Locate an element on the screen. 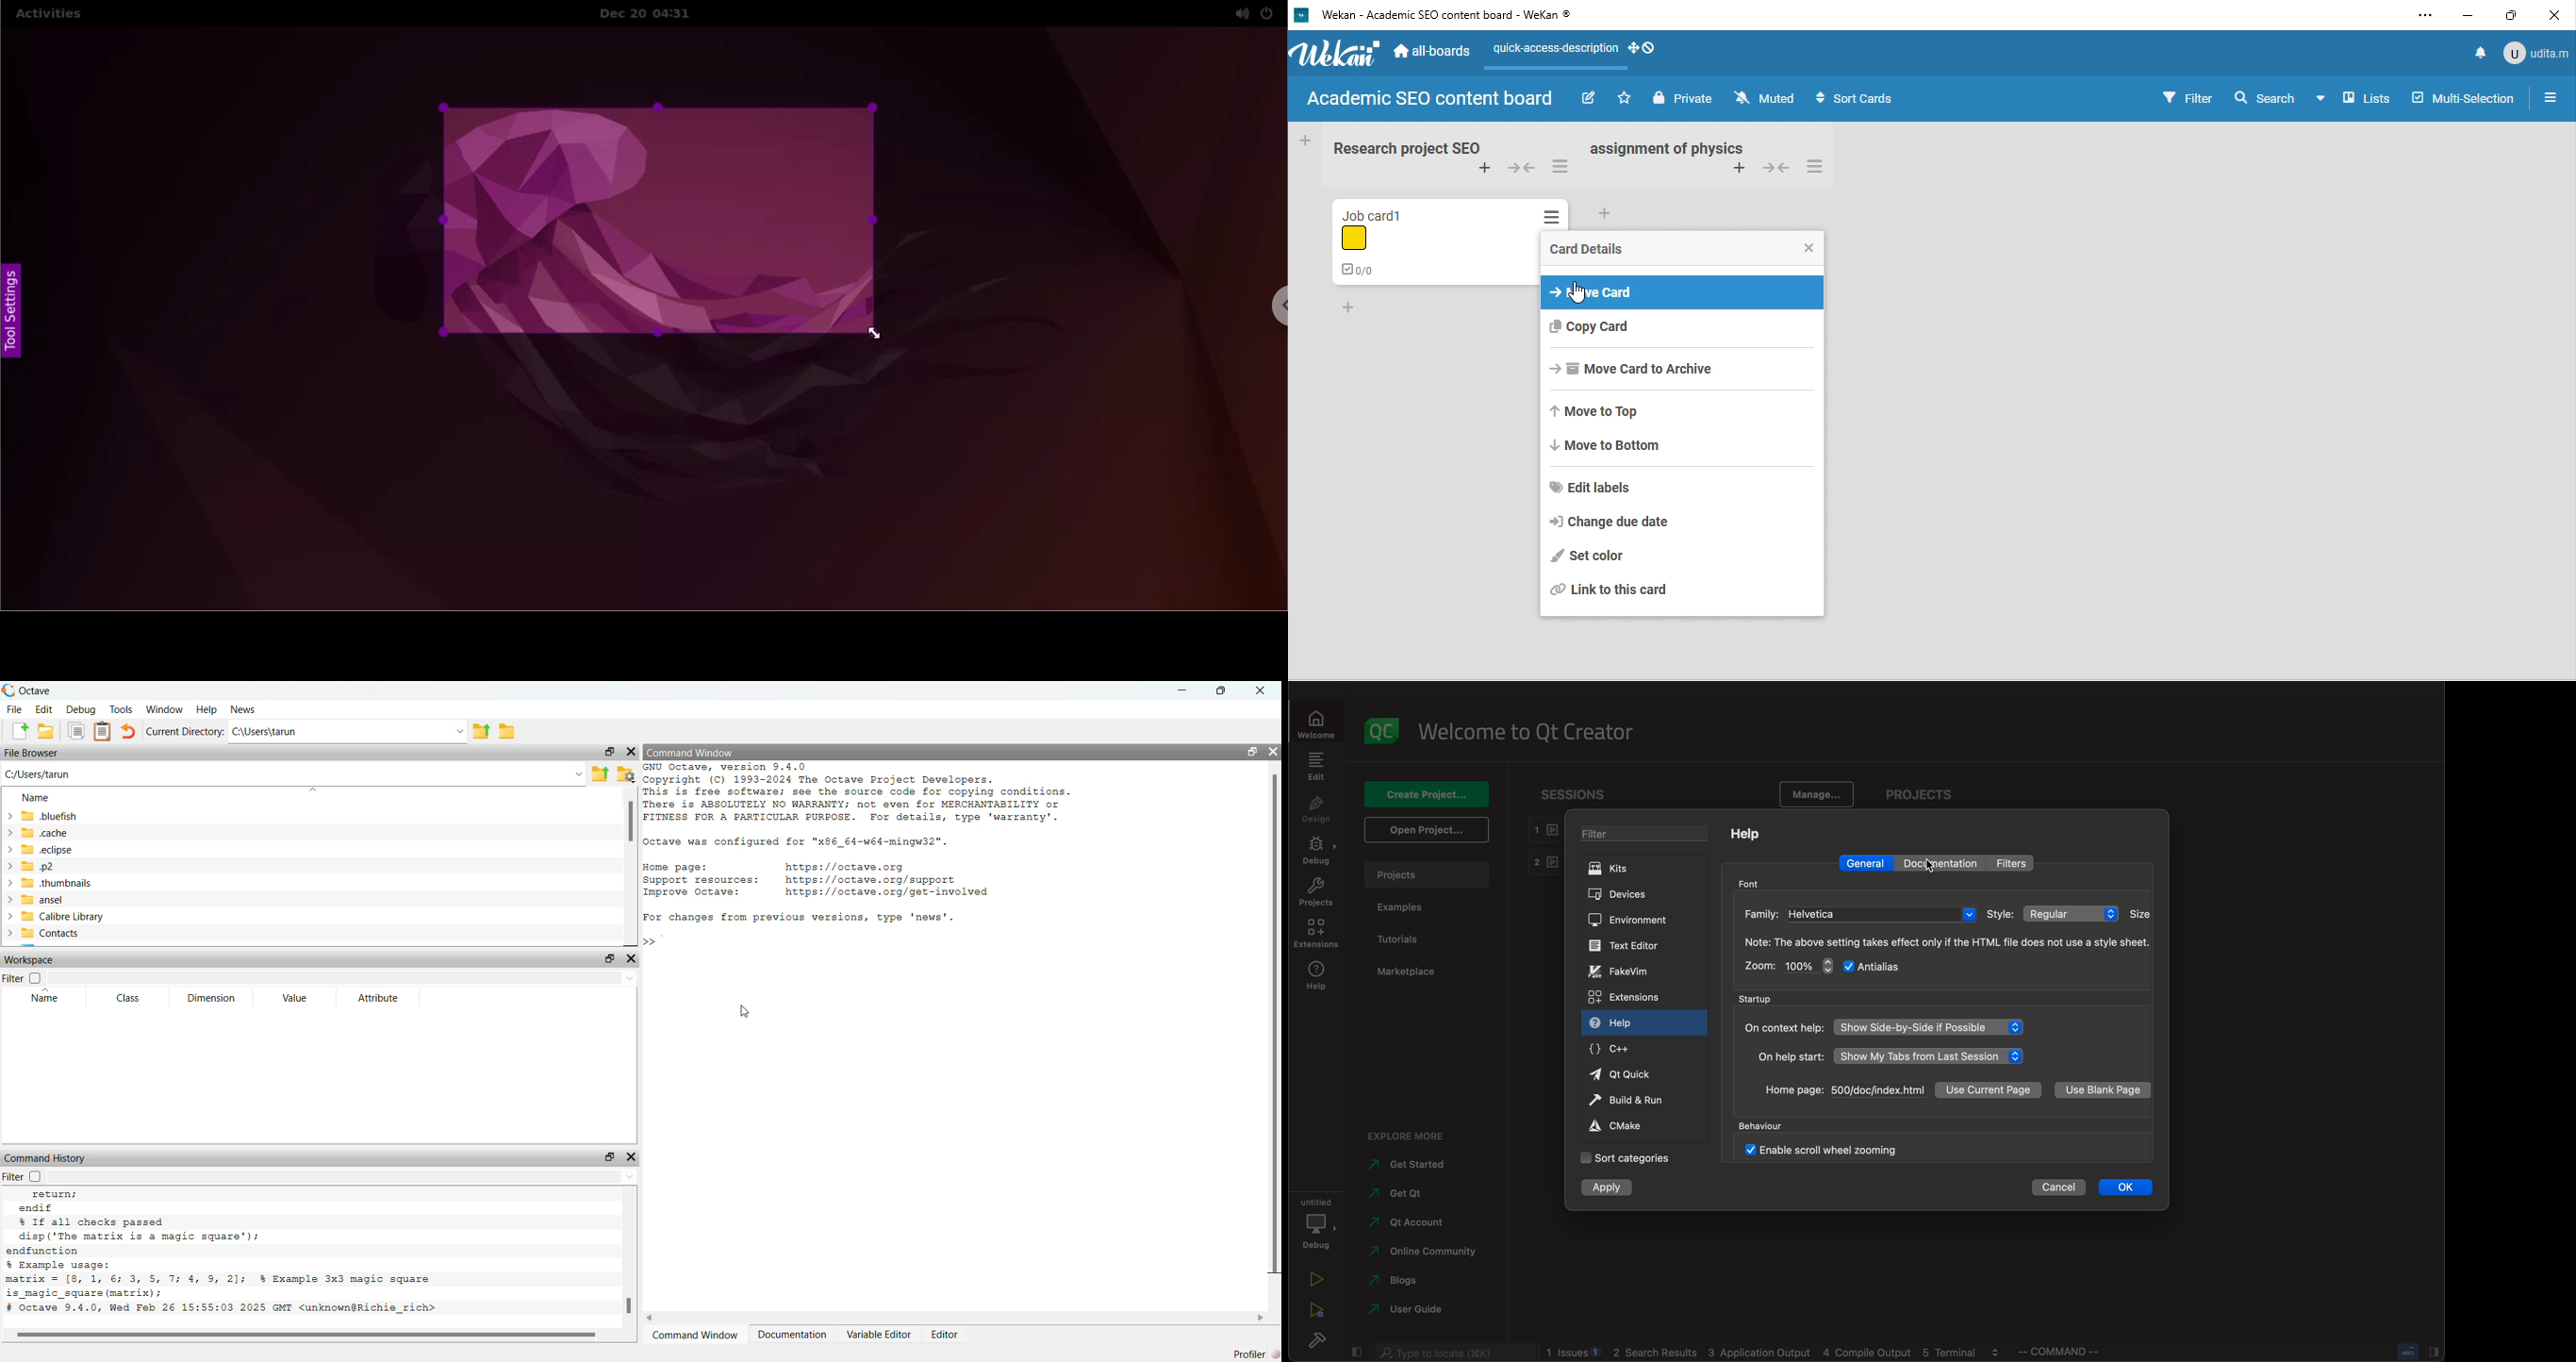 The image size is (2576, 1372). Variable Editor is located at coordinates (878, 1335).